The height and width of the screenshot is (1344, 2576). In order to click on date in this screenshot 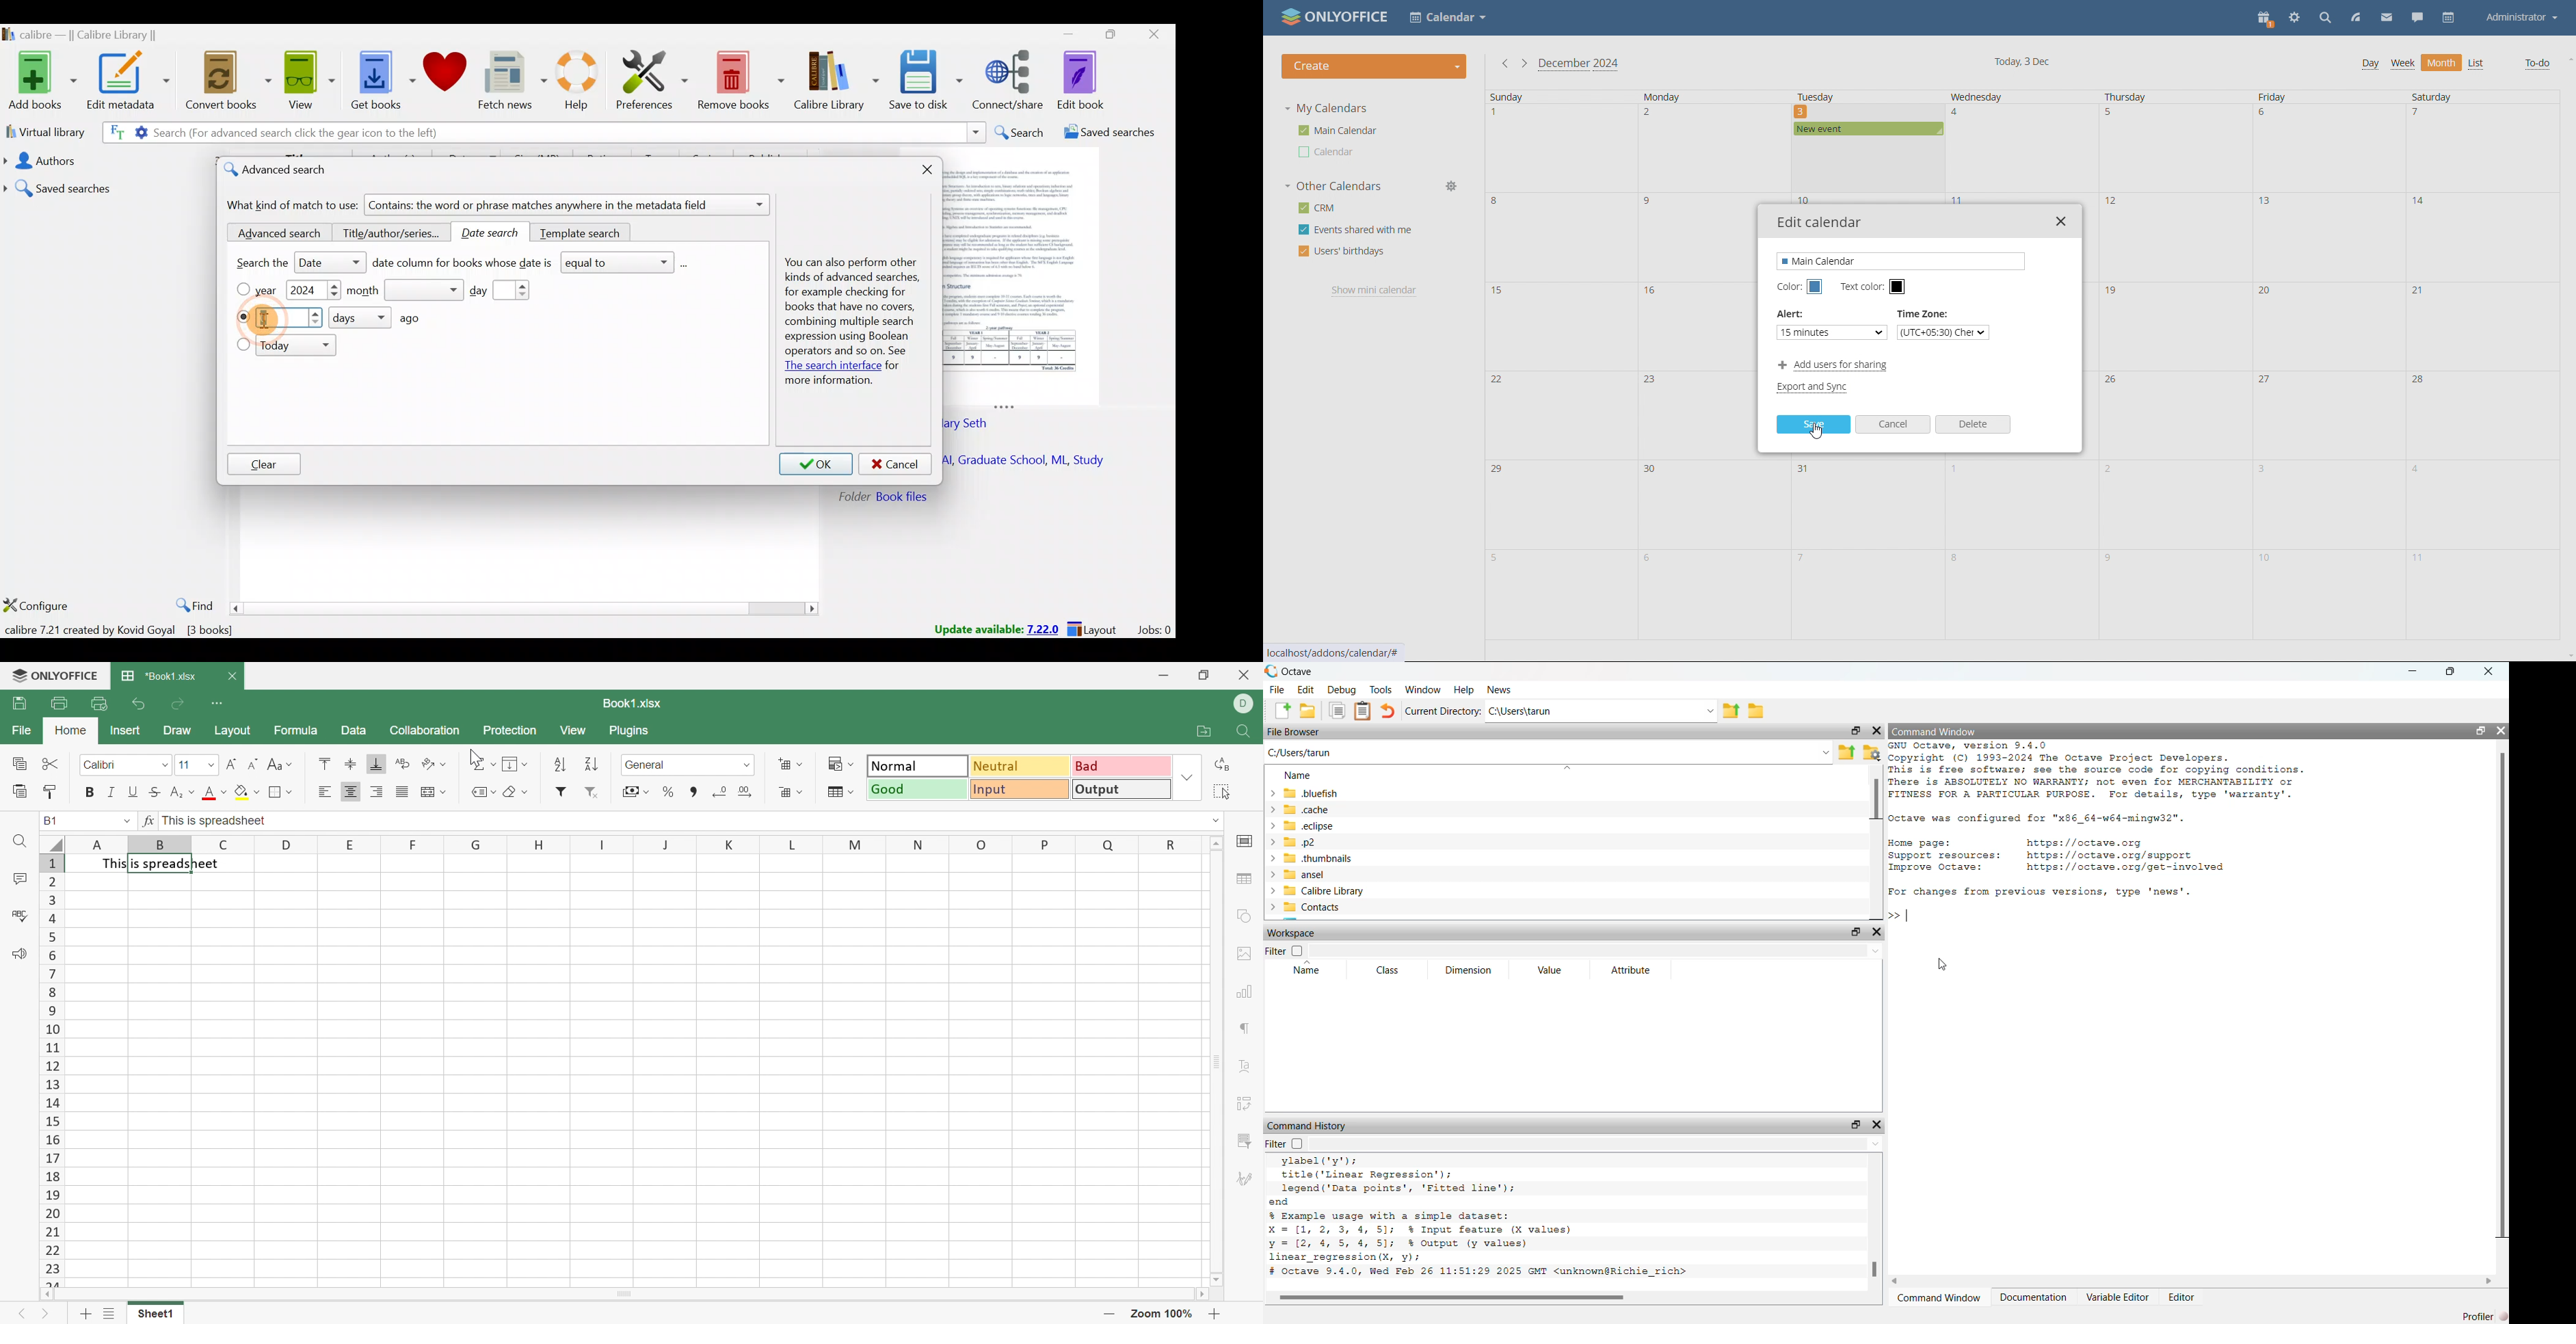, I will do `click(2485, 503)`.